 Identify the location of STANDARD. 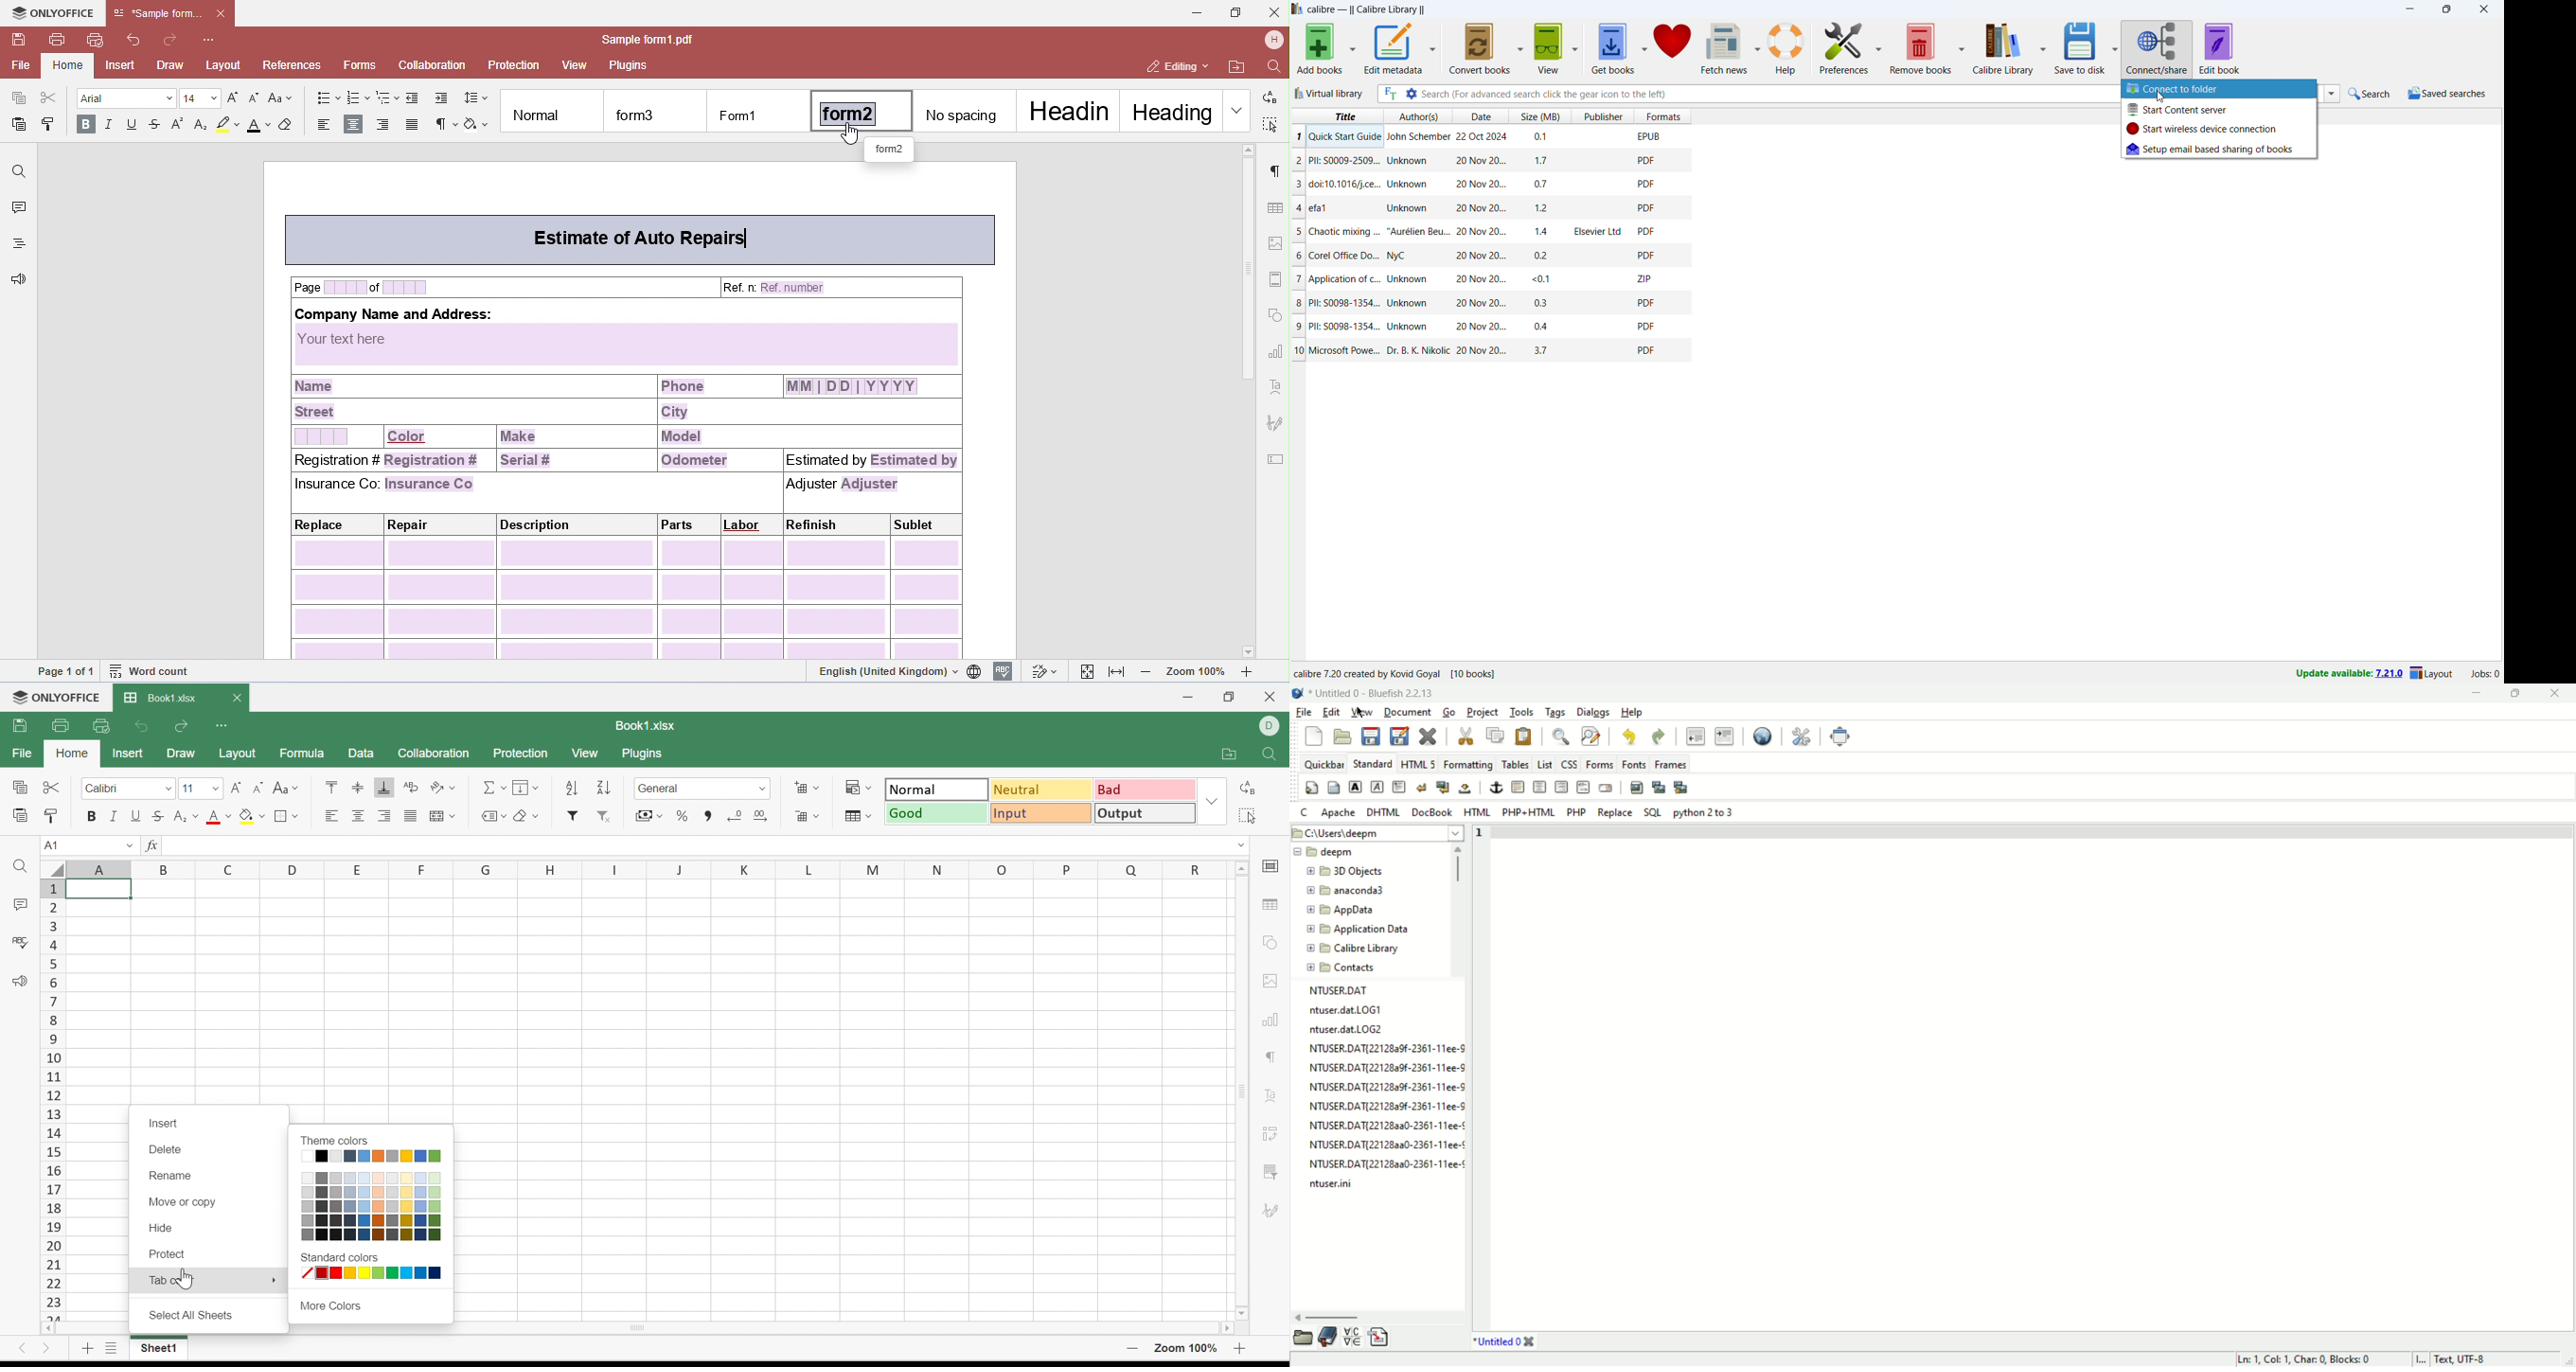
(1373, 763).